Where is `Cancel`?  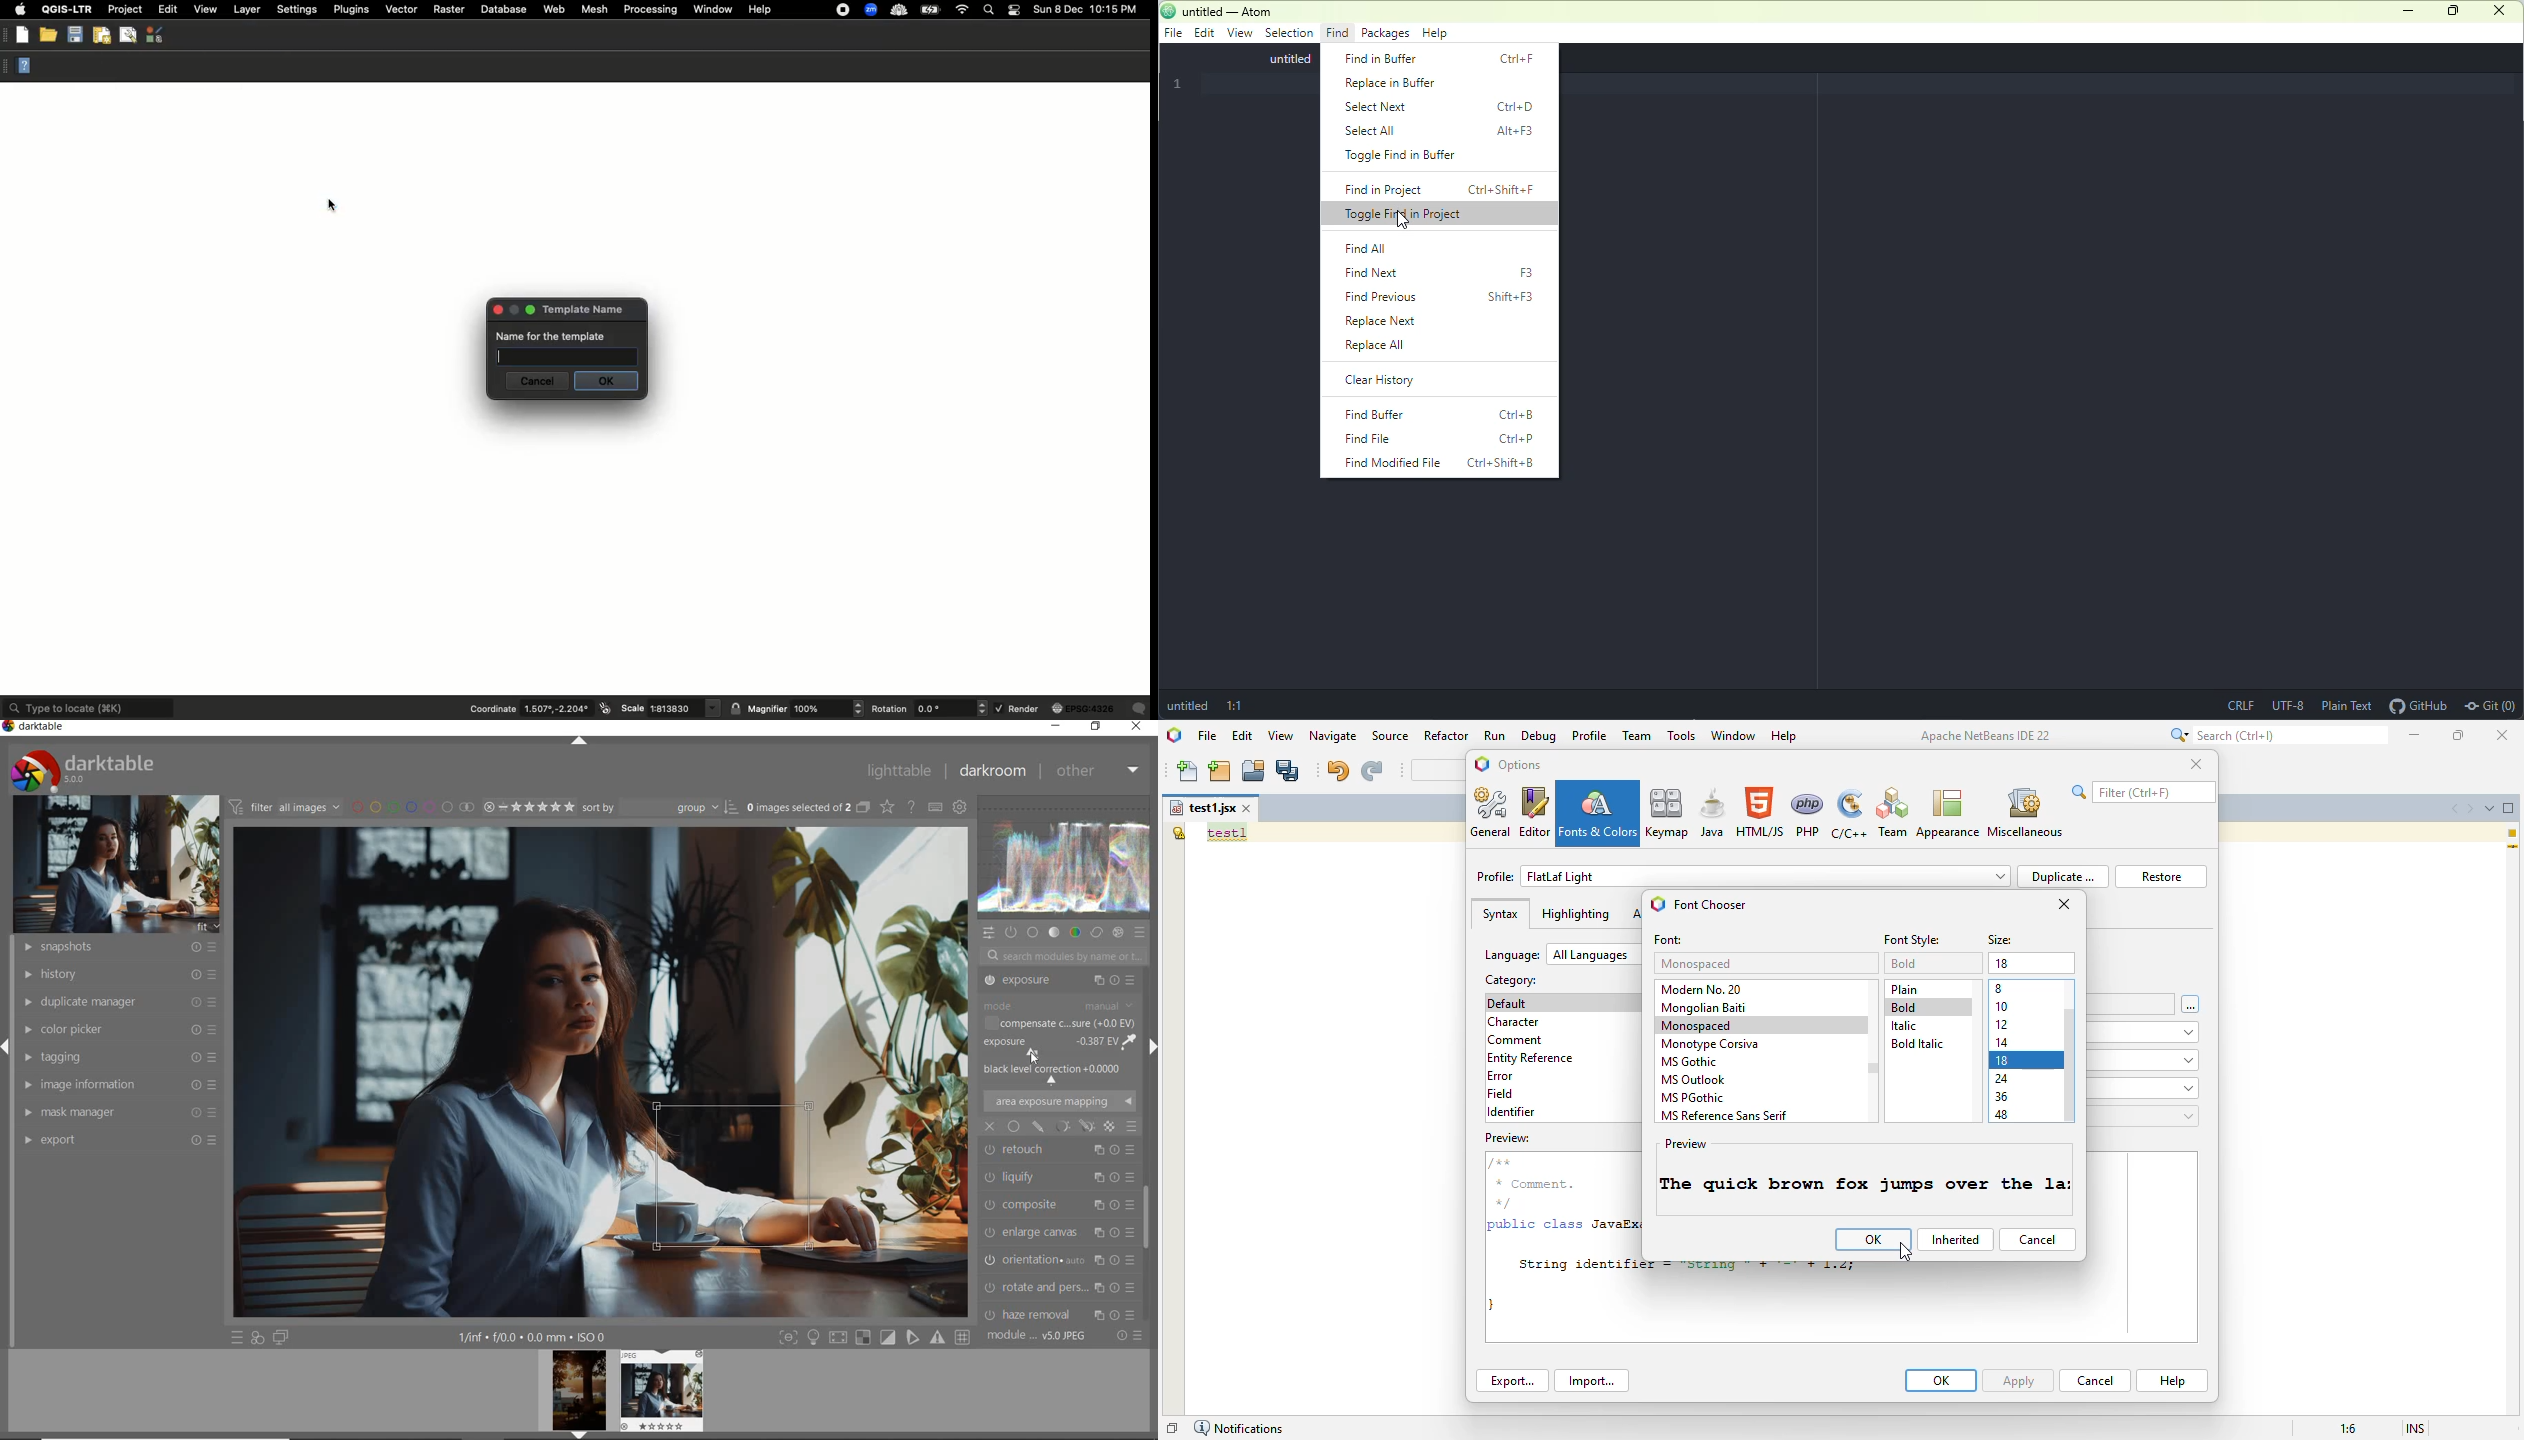 Cancel is located at coordinates (535, 382).